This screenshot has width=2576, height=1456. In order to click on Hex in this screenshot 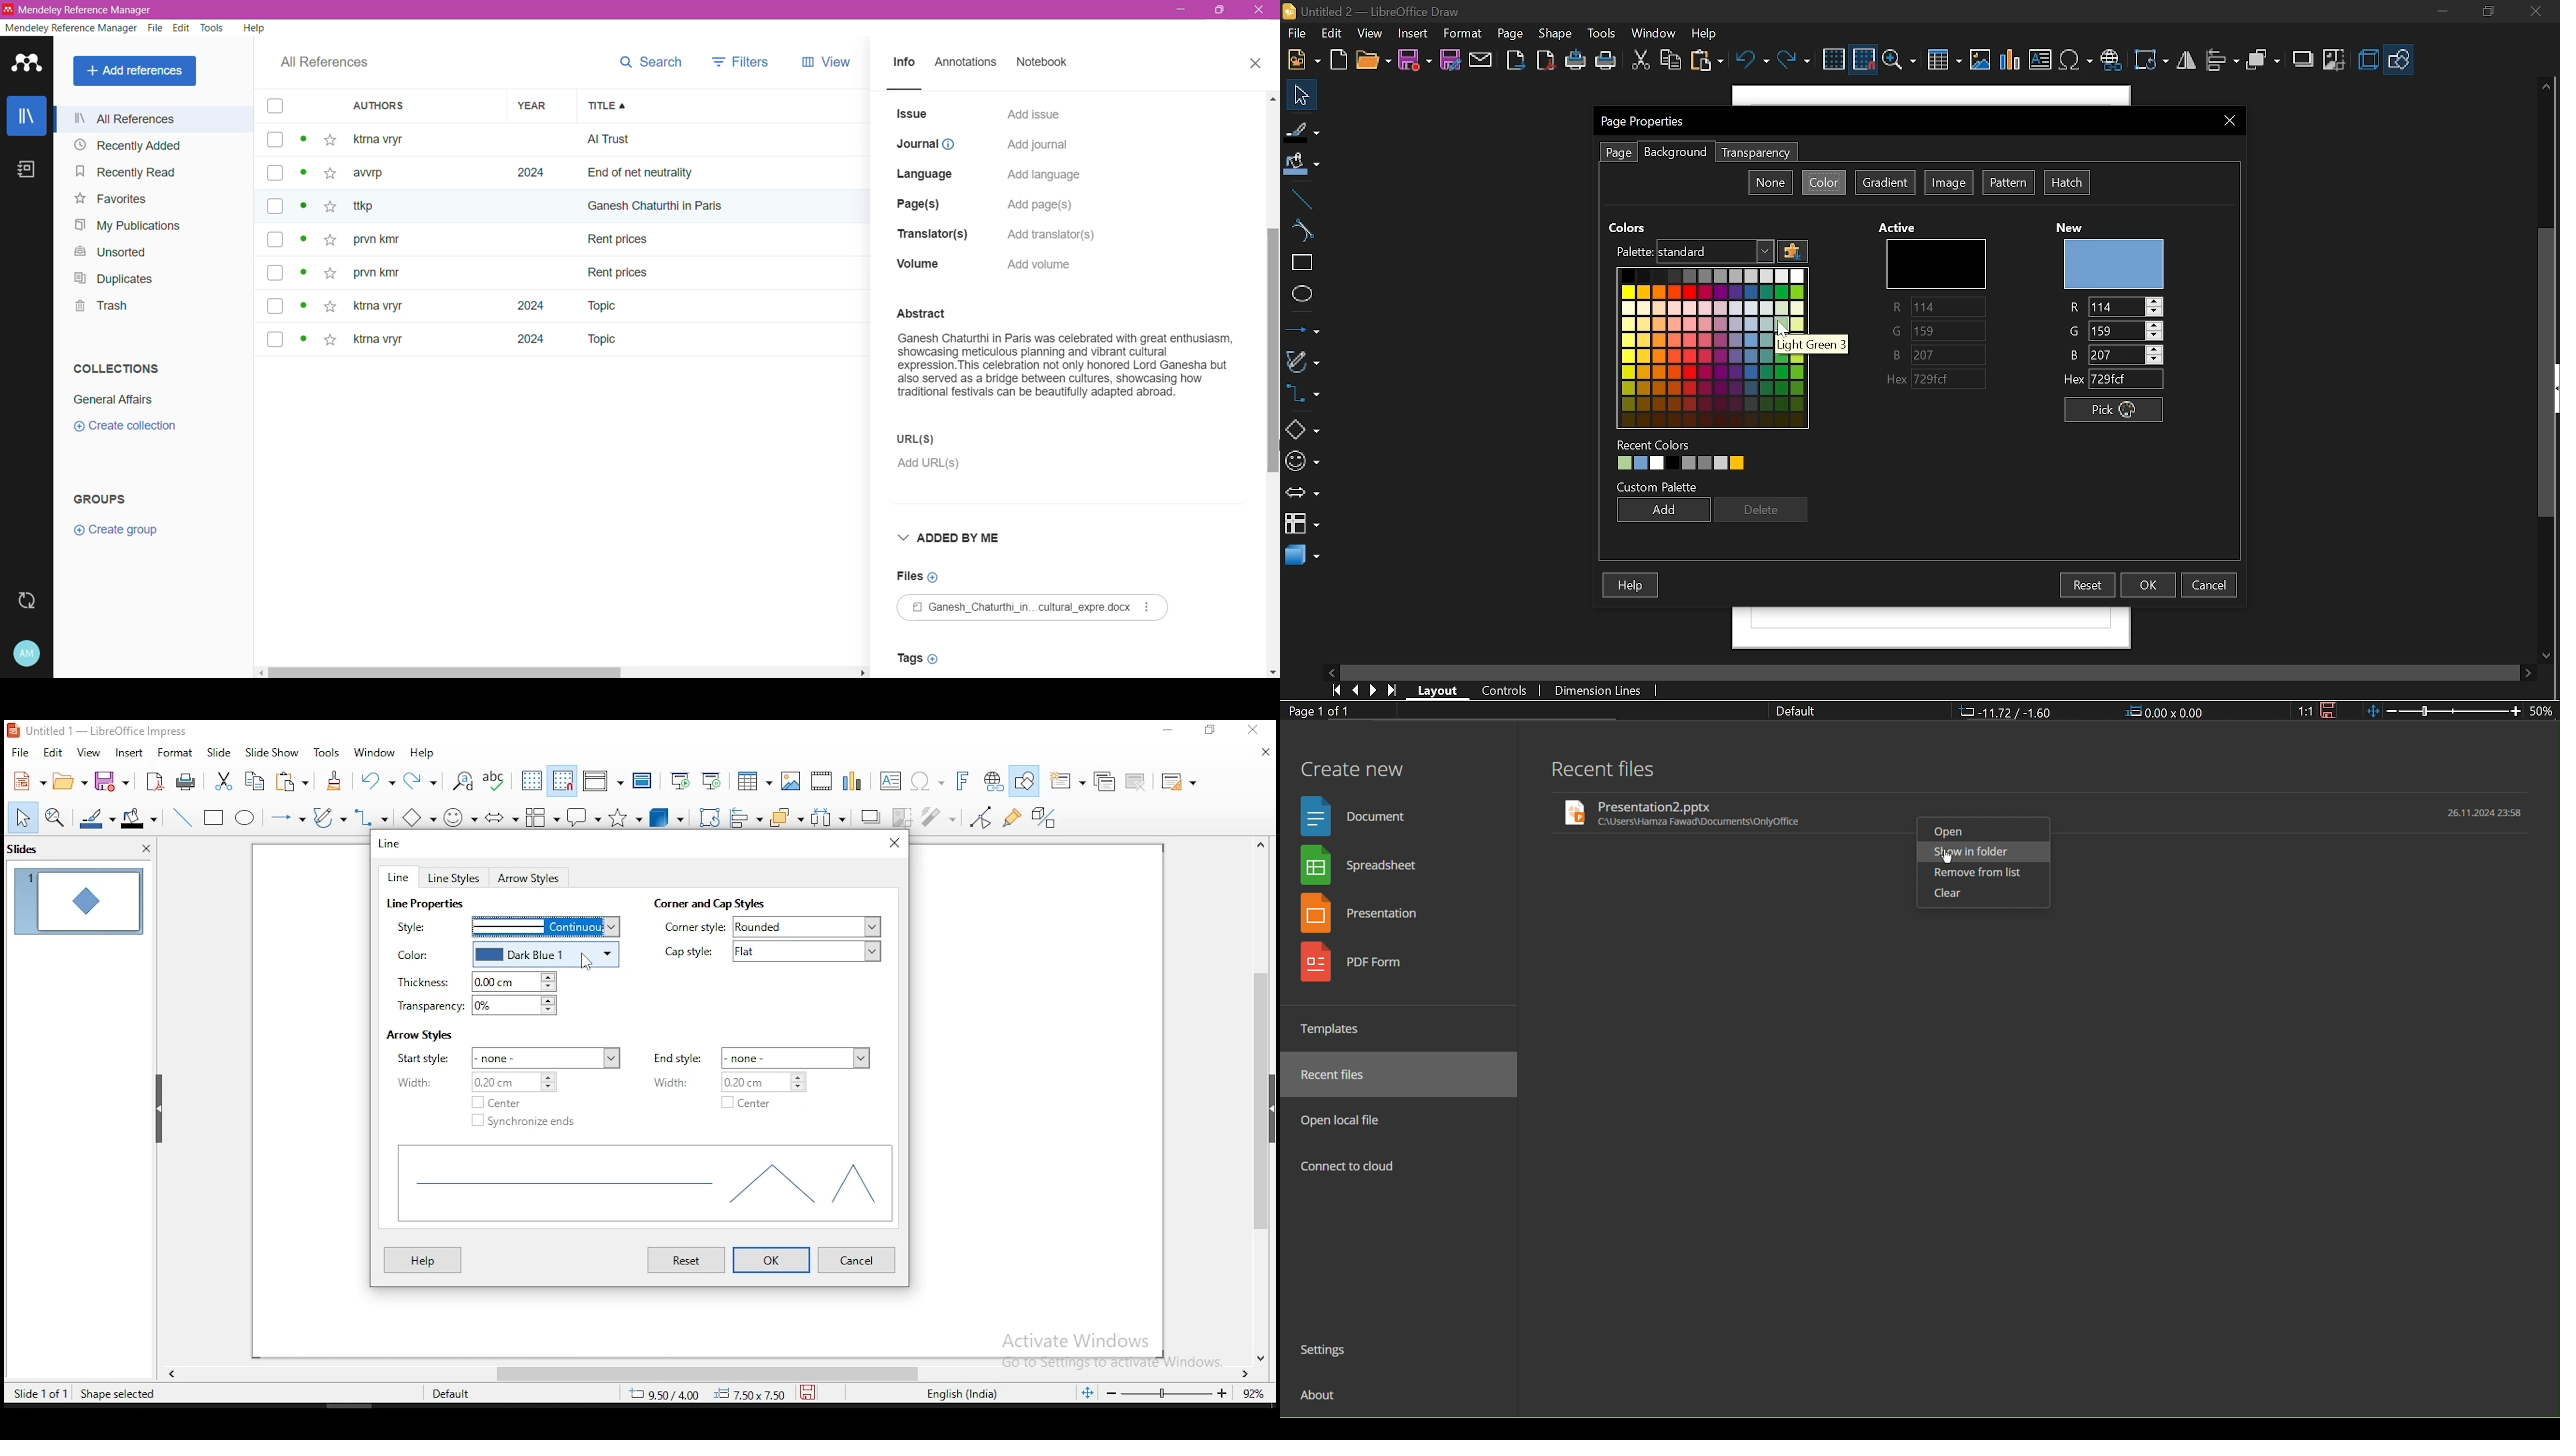, I will do `click(1940, 380)`.